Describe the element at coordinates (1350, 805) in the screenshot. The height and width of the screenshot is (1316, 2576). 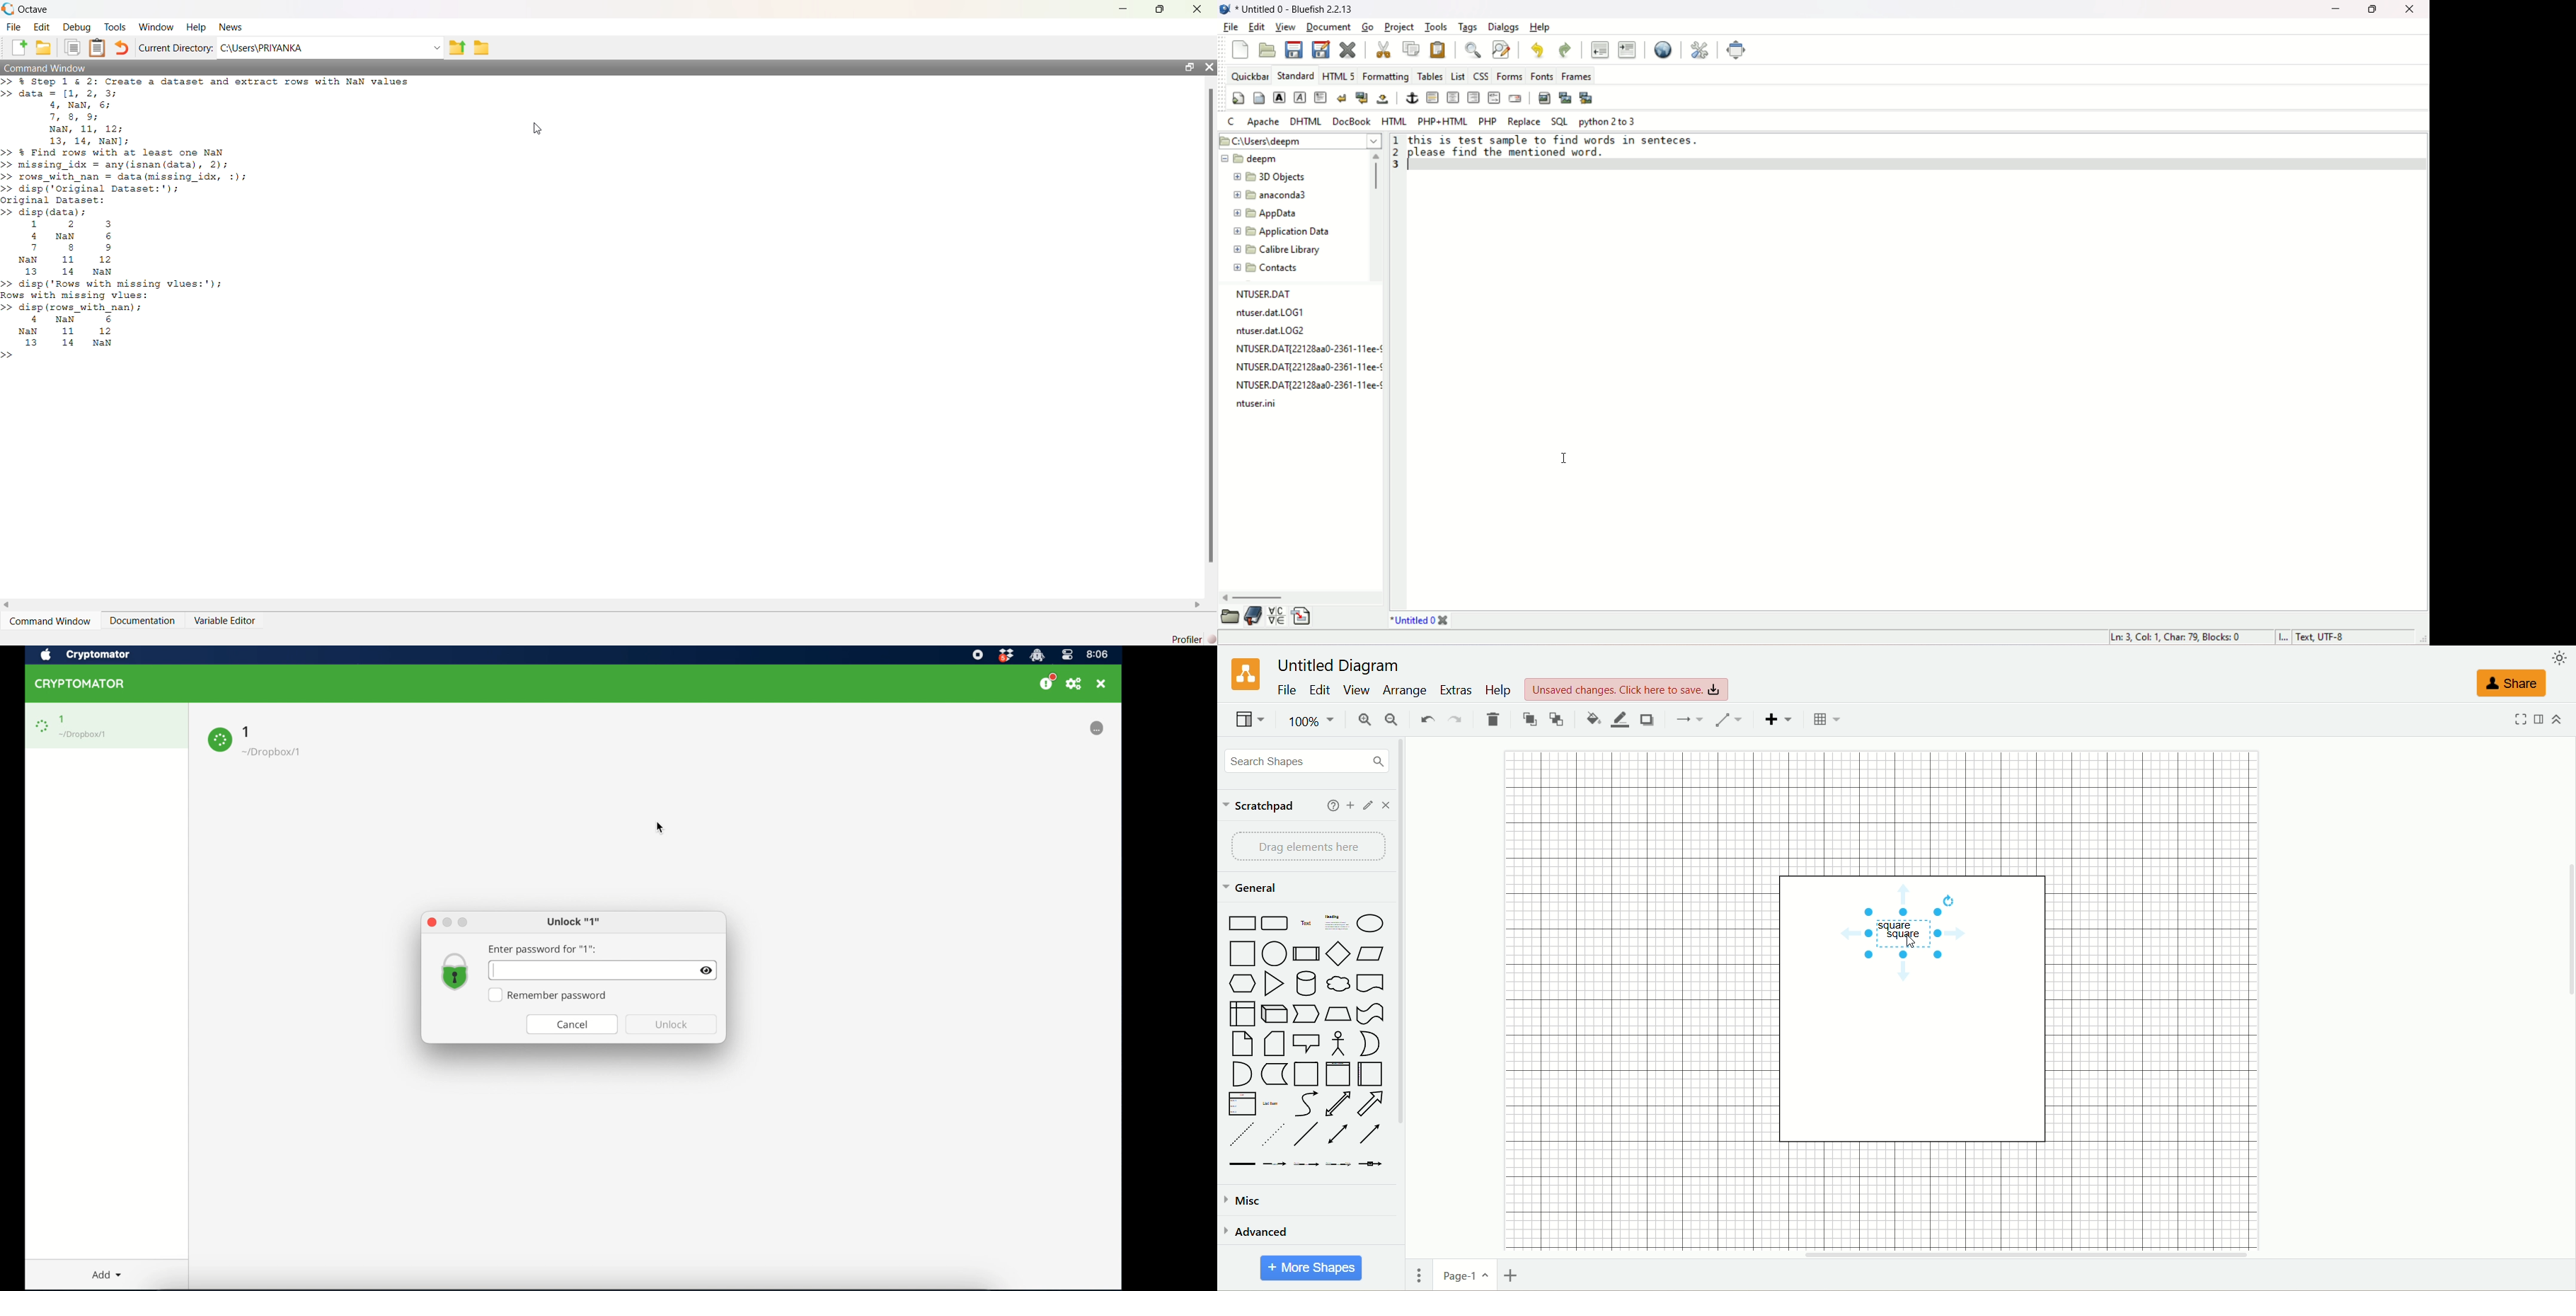
I see `add` at that location.